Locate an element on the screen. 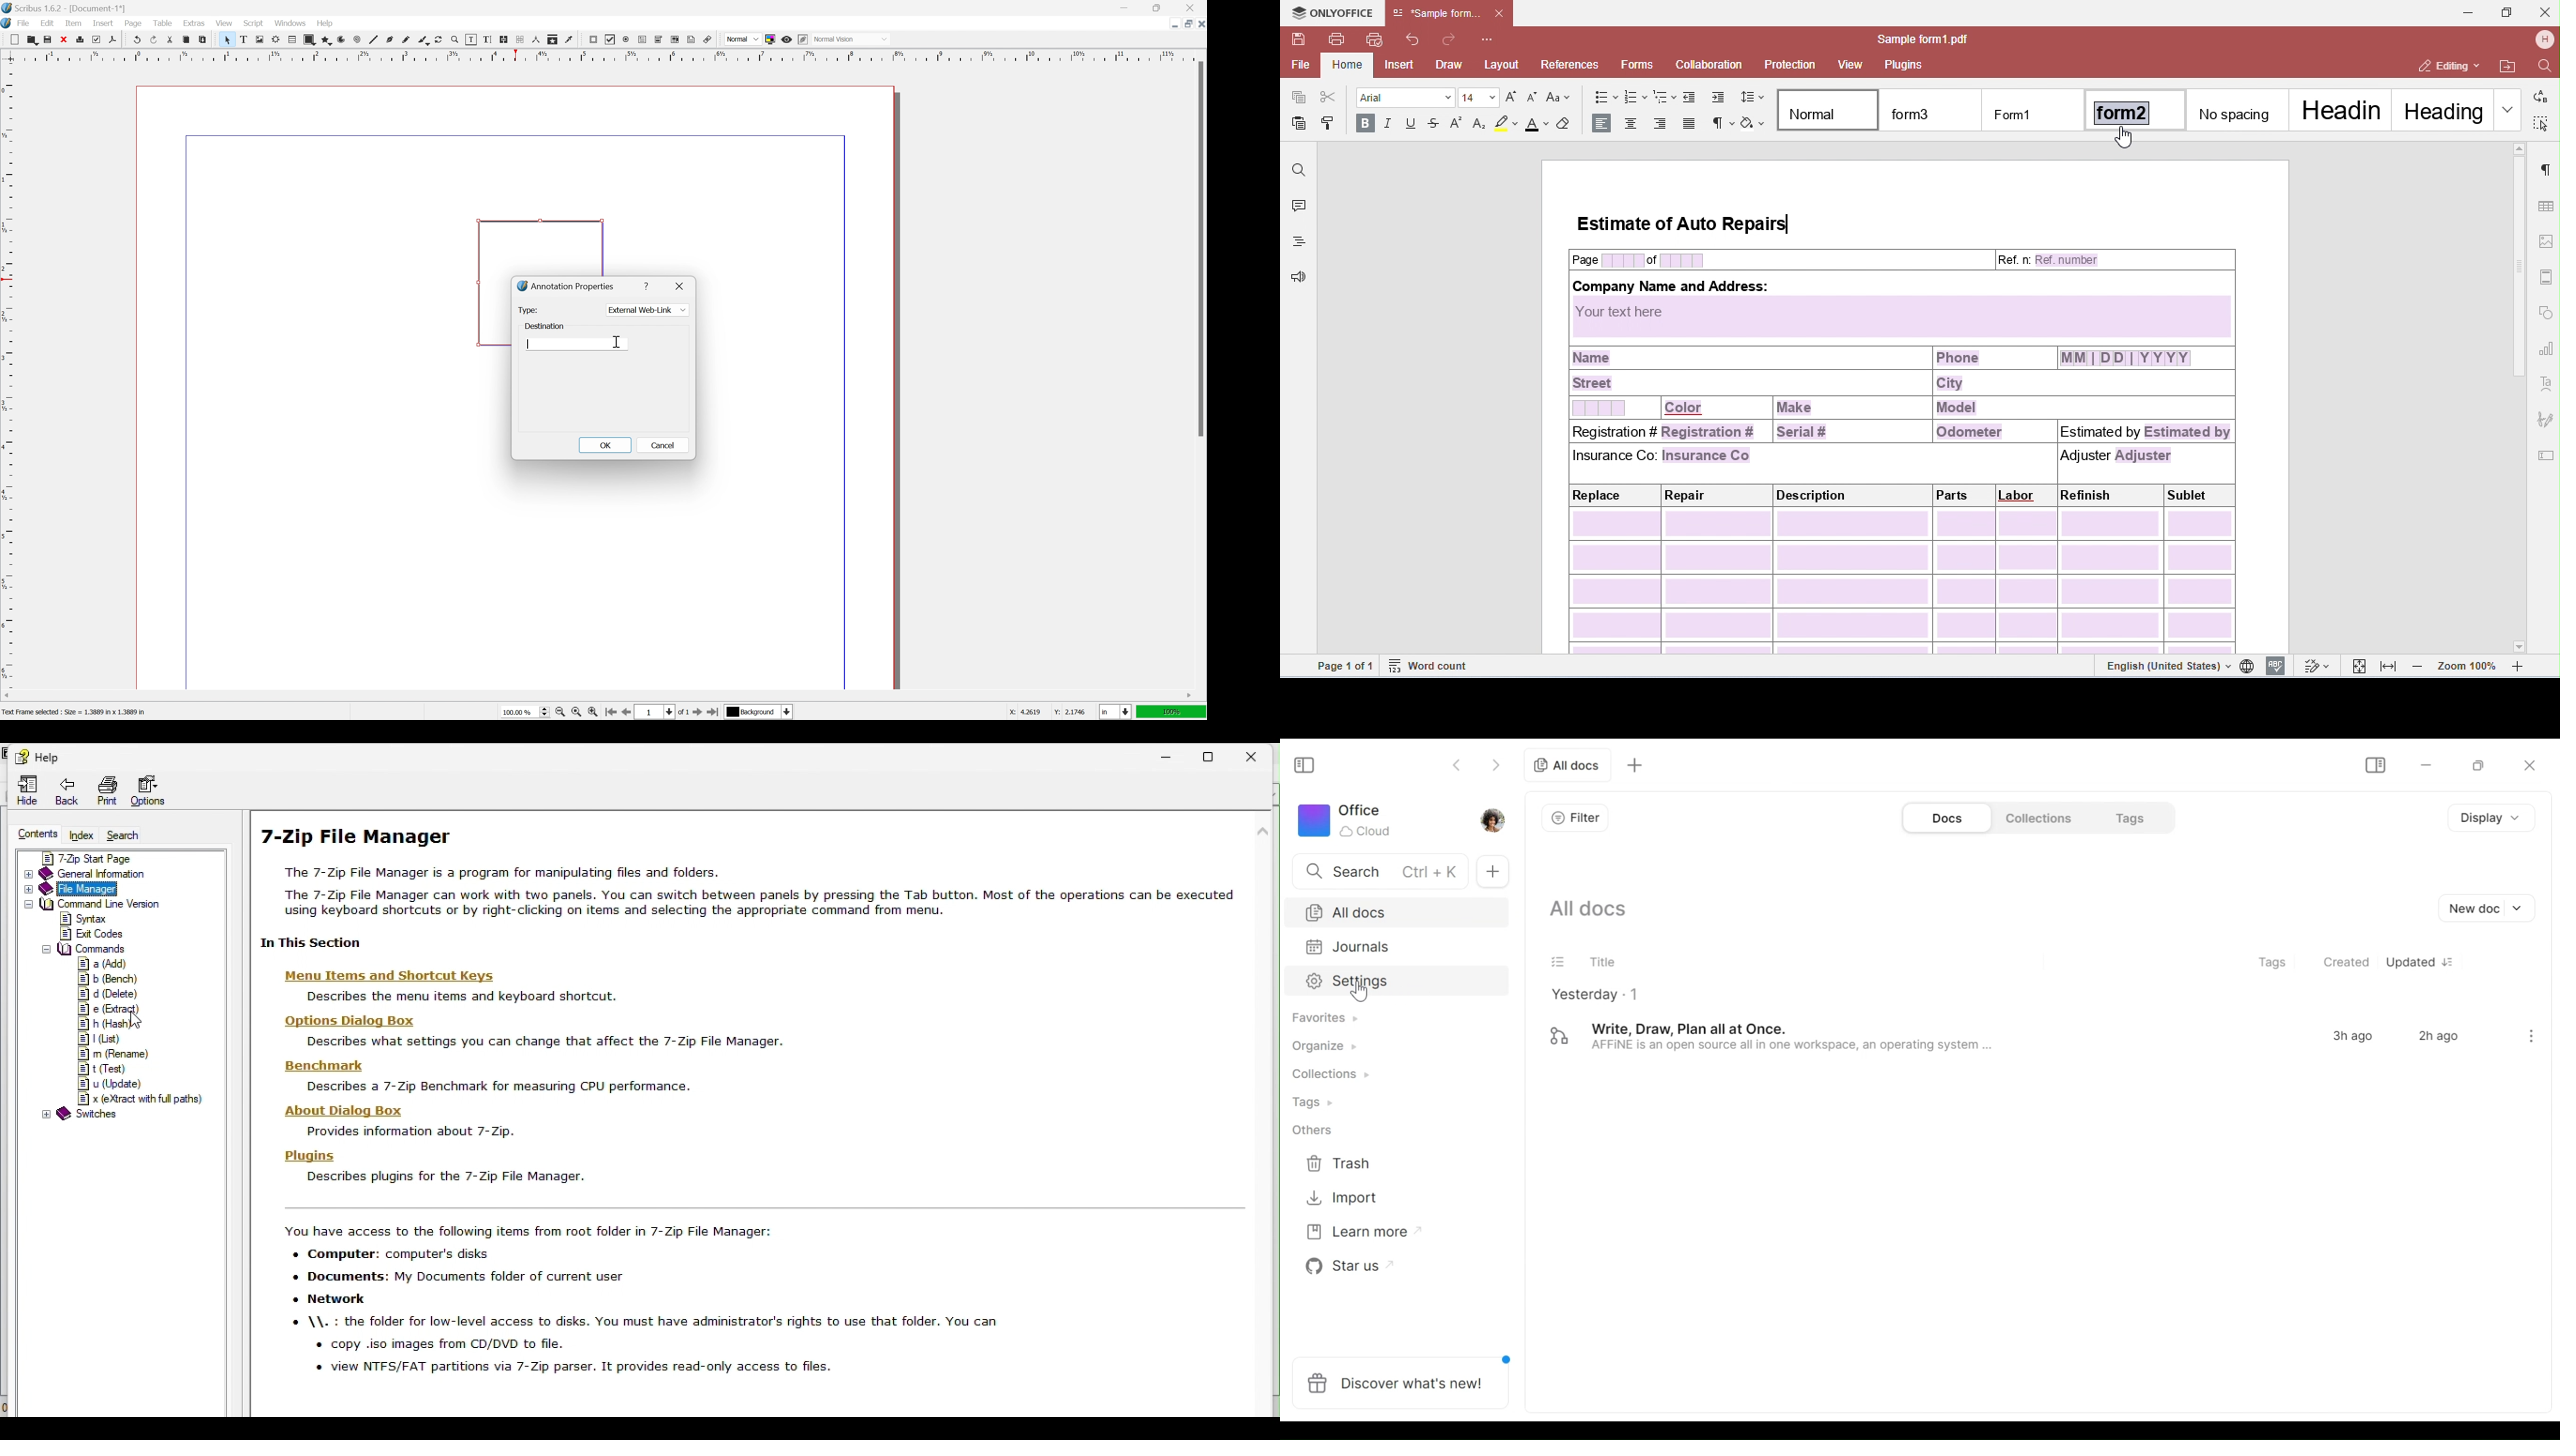 The image size is (2576, 1456). restore is located at coordinates (2479, 765).